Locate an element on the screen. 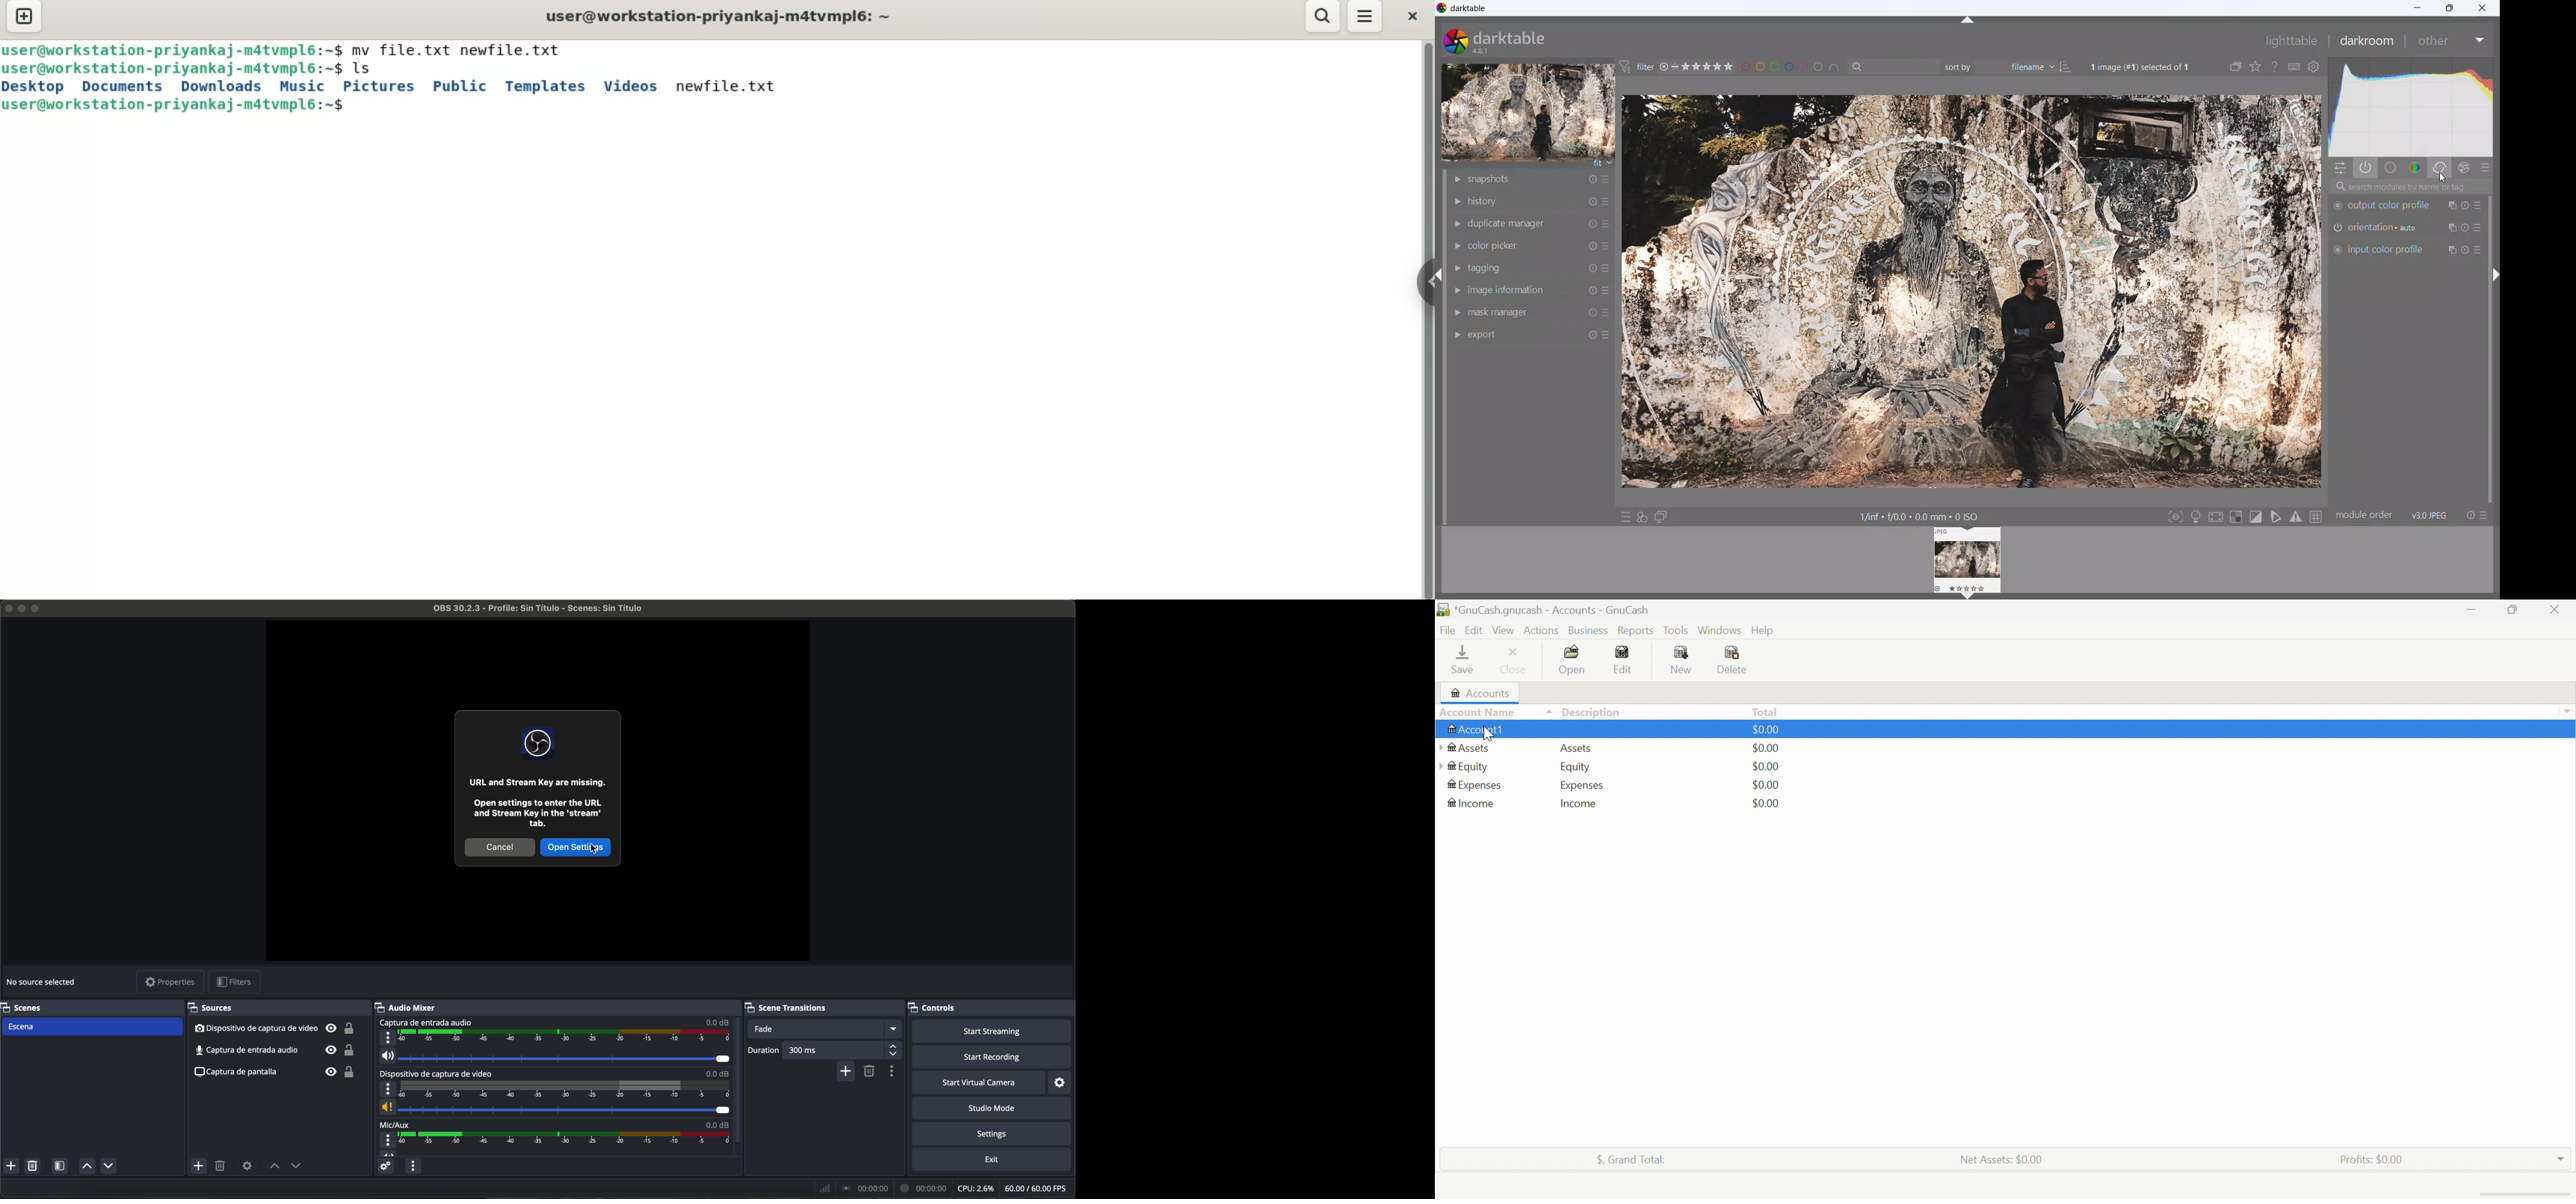  other is located at coordinates (2453, 41).